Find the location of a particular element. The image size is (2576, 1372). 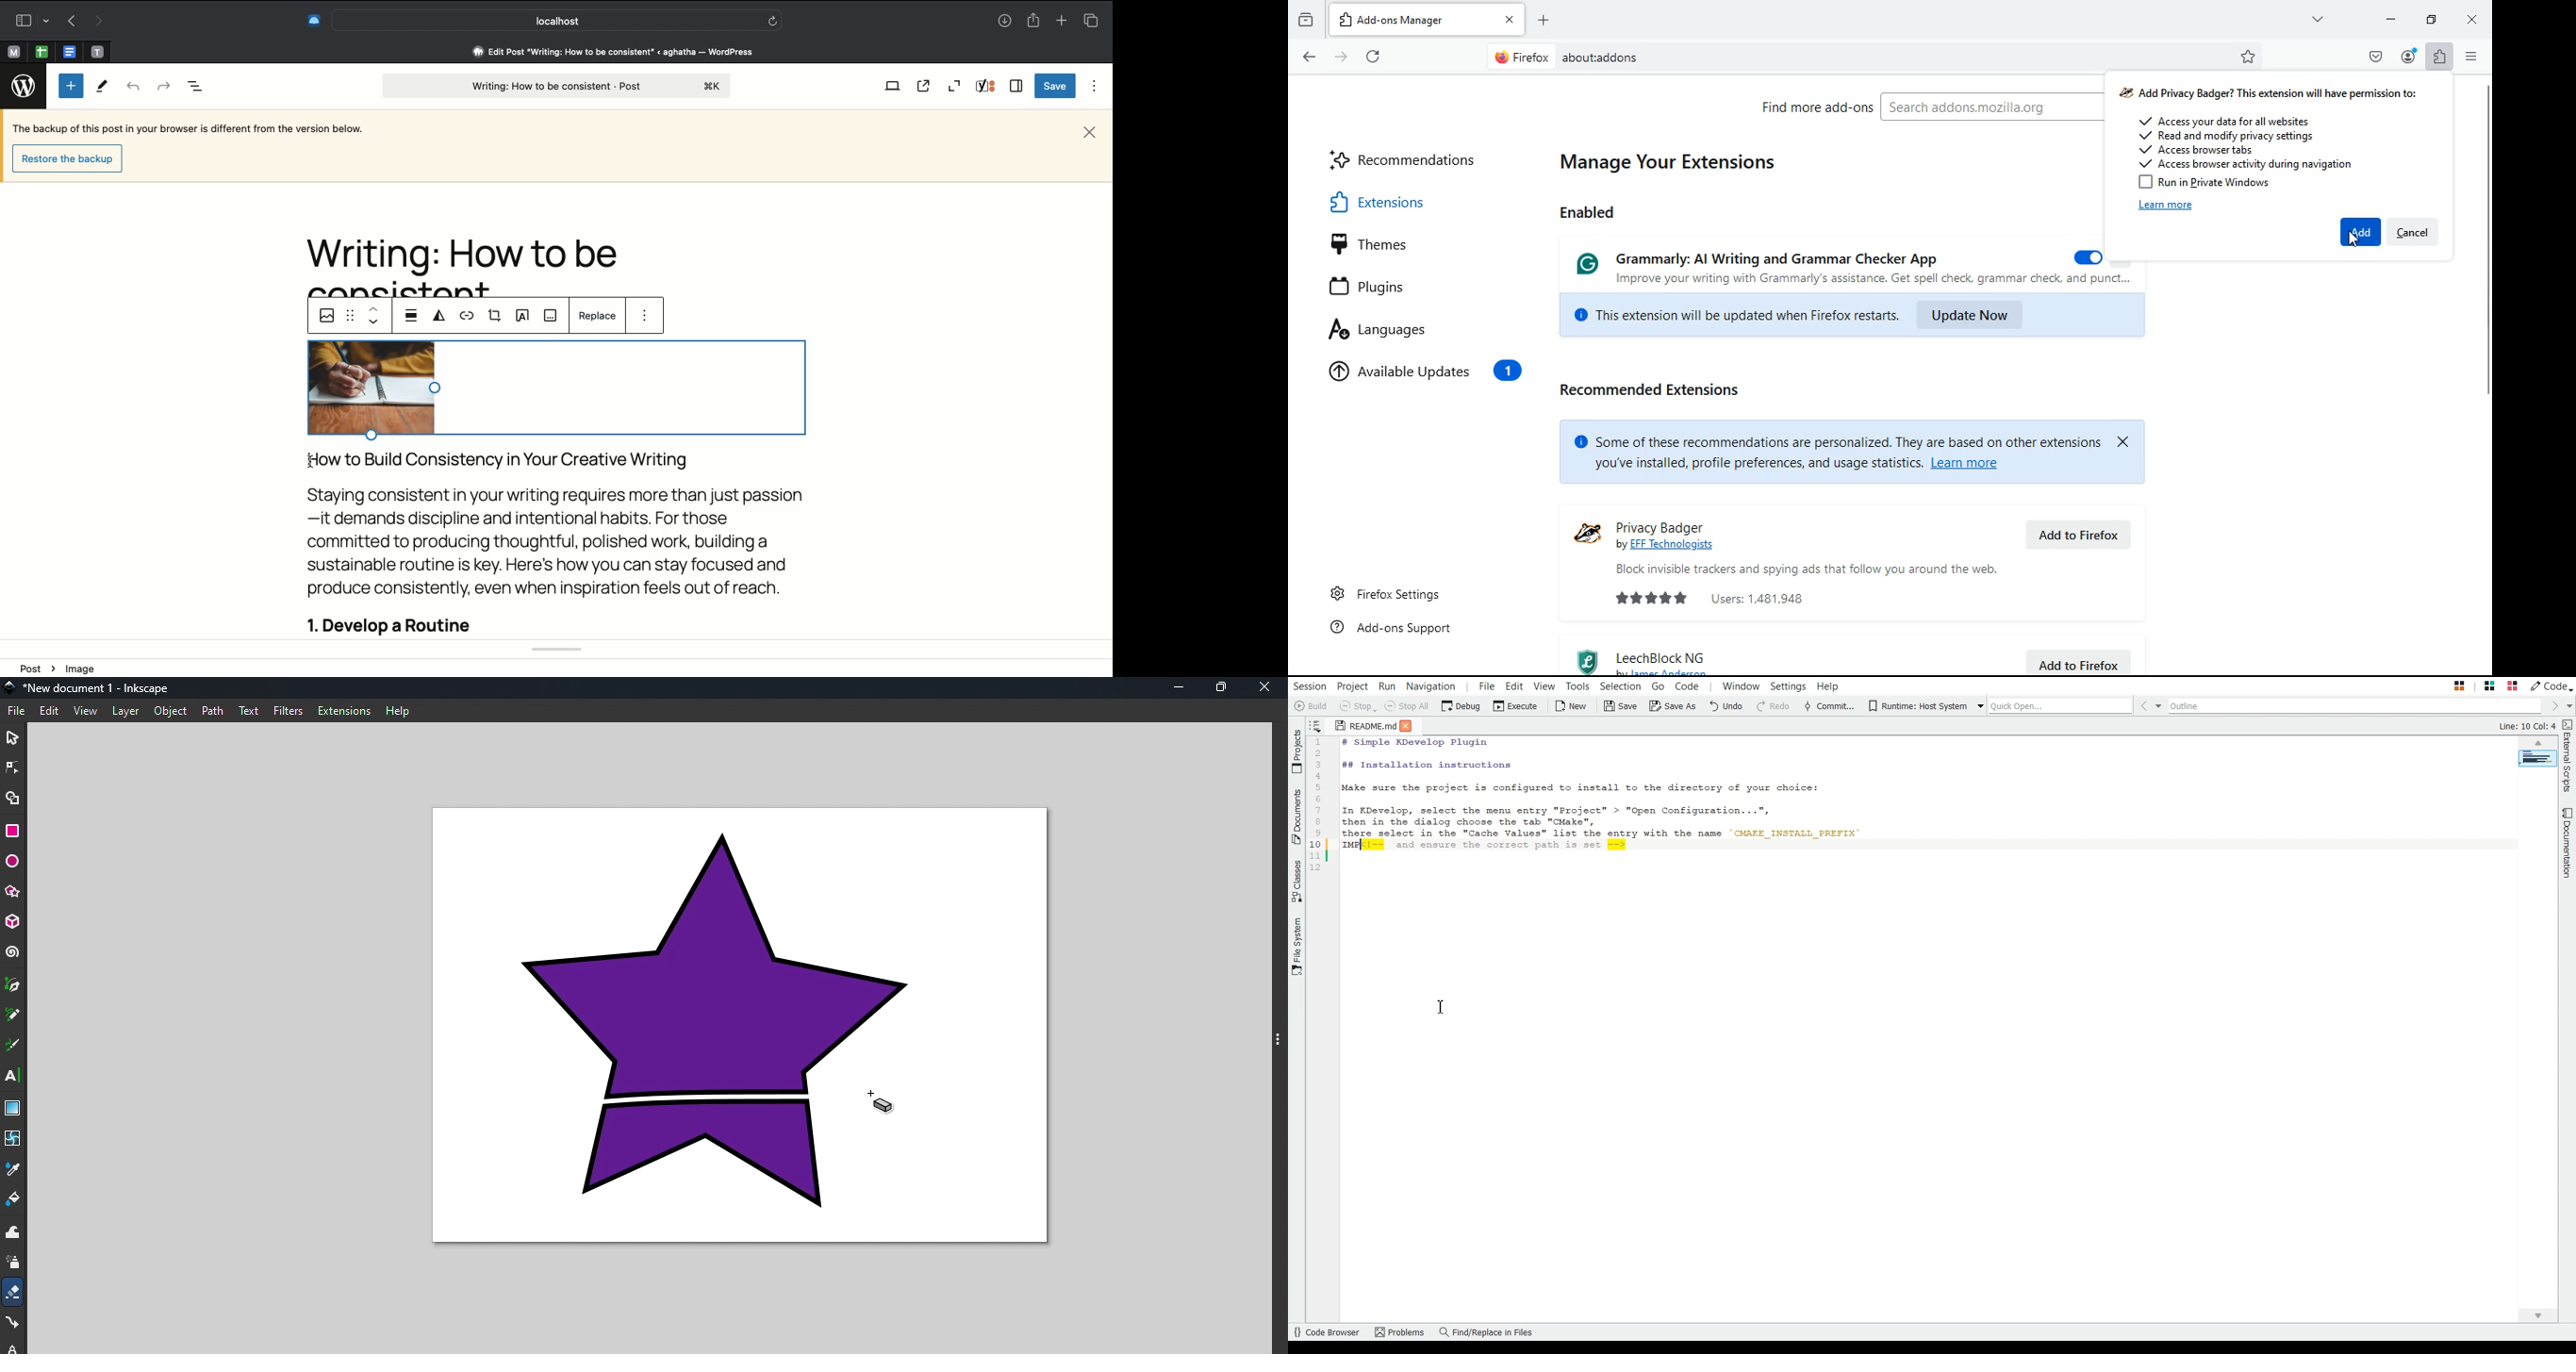

Next page is located at coordinates (97, 22).